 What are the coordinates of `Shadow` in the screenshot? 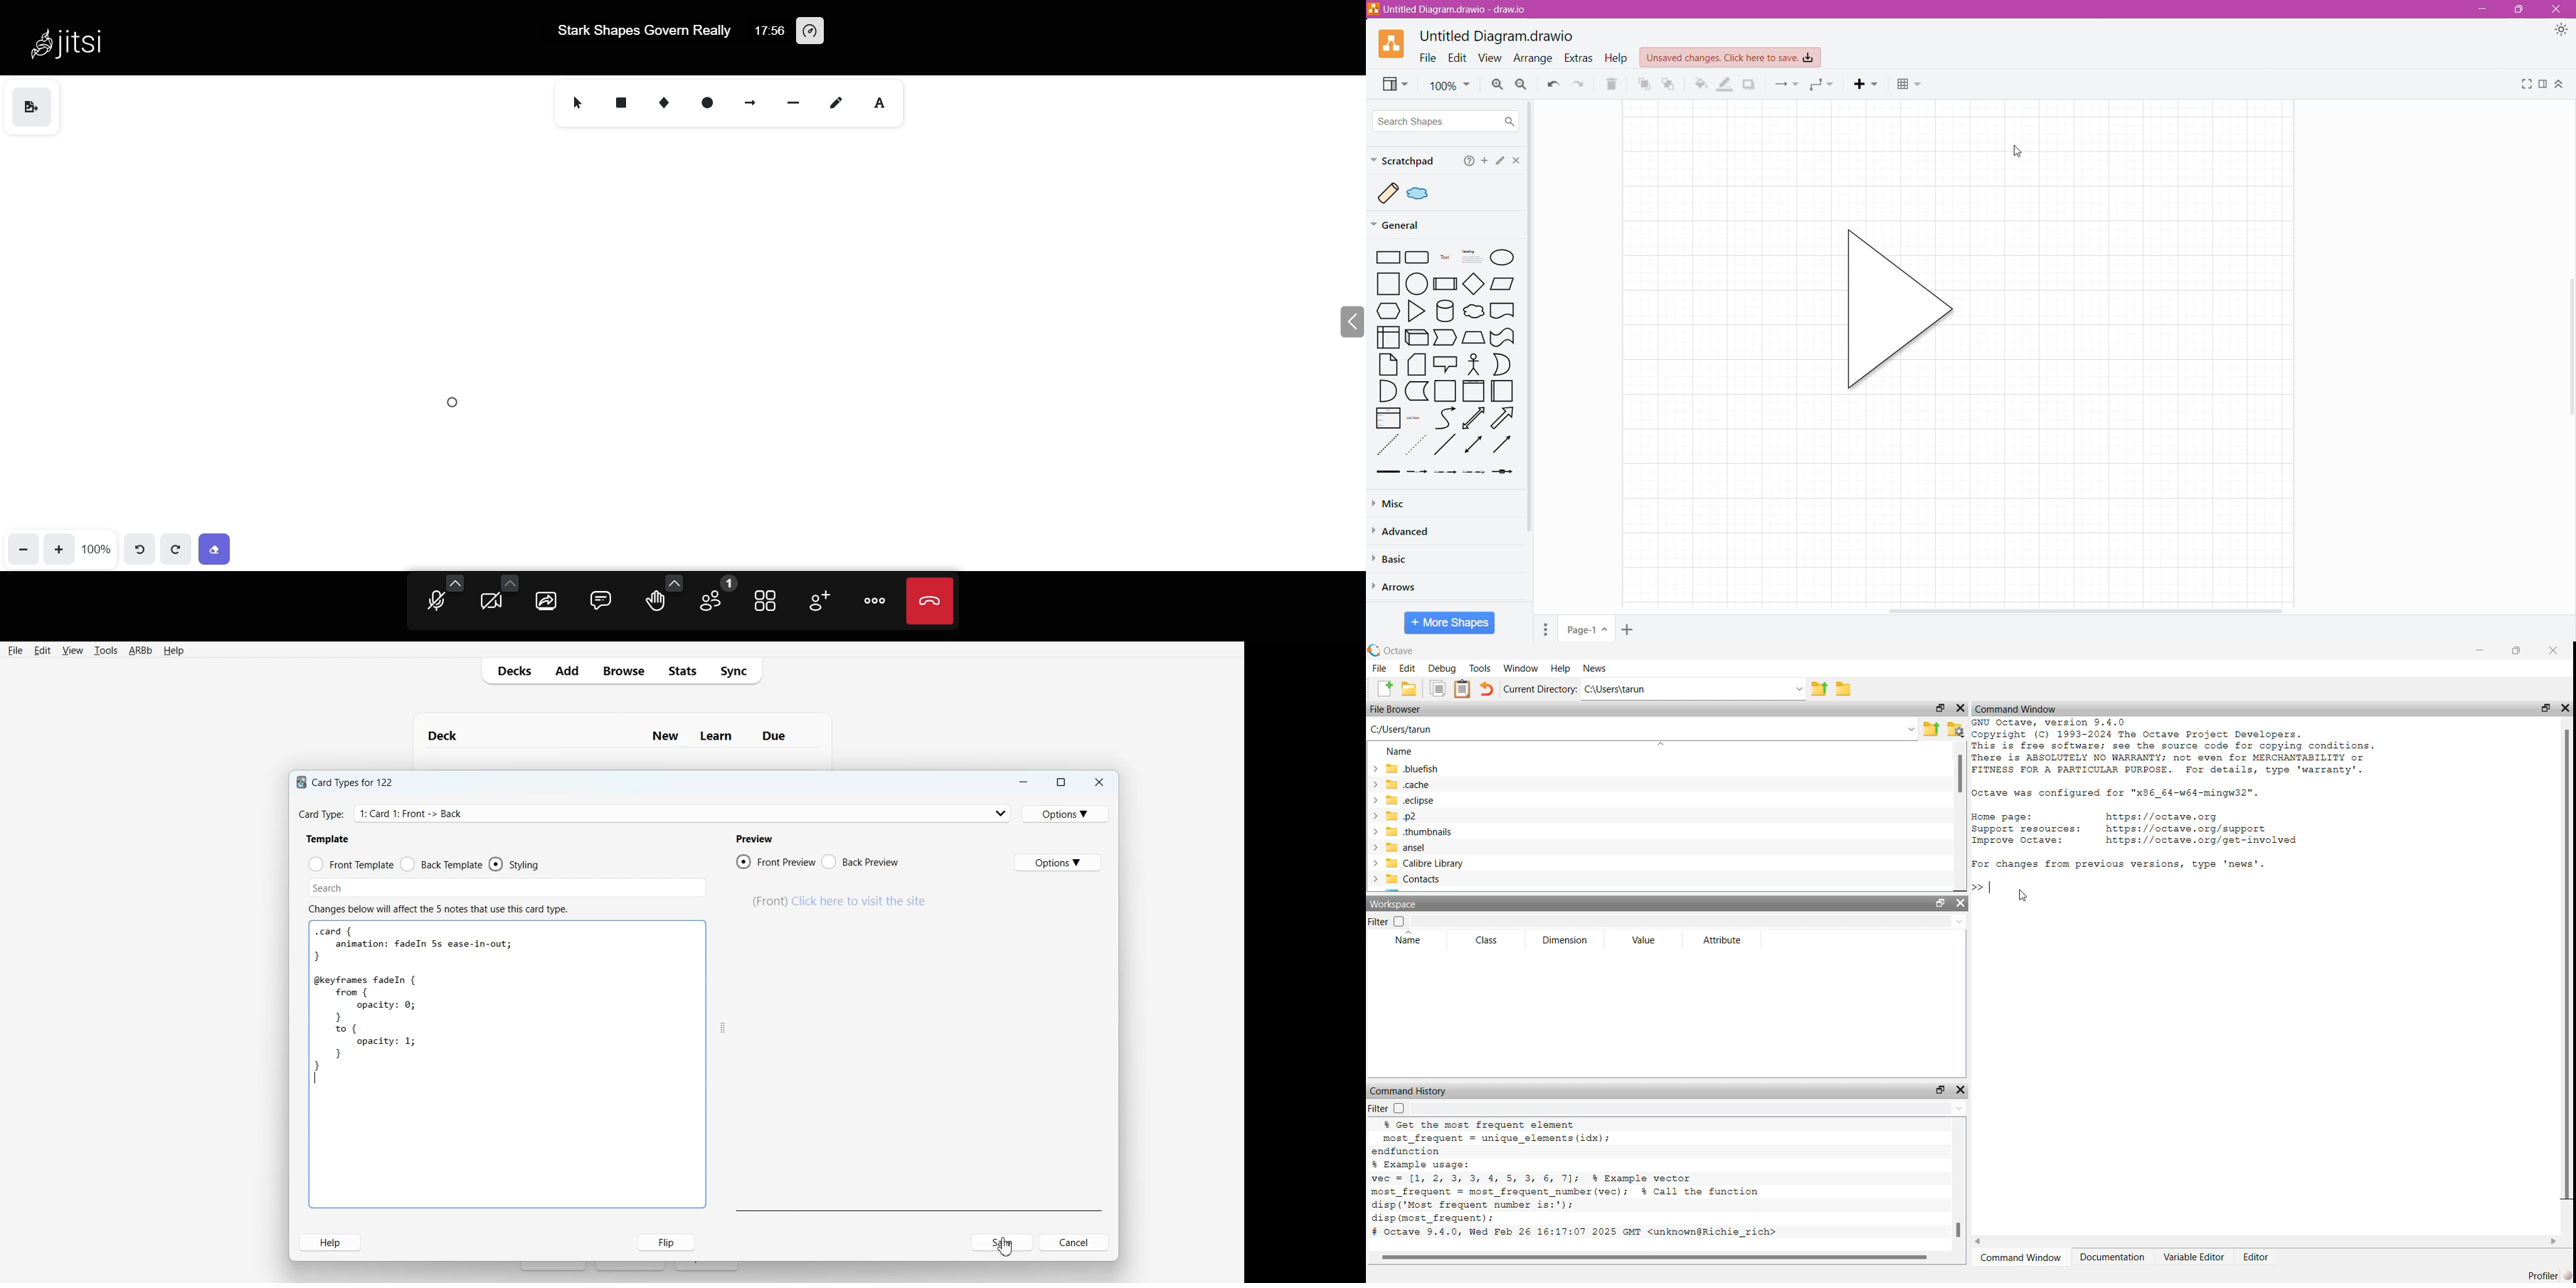 It's located at (1750, 84).